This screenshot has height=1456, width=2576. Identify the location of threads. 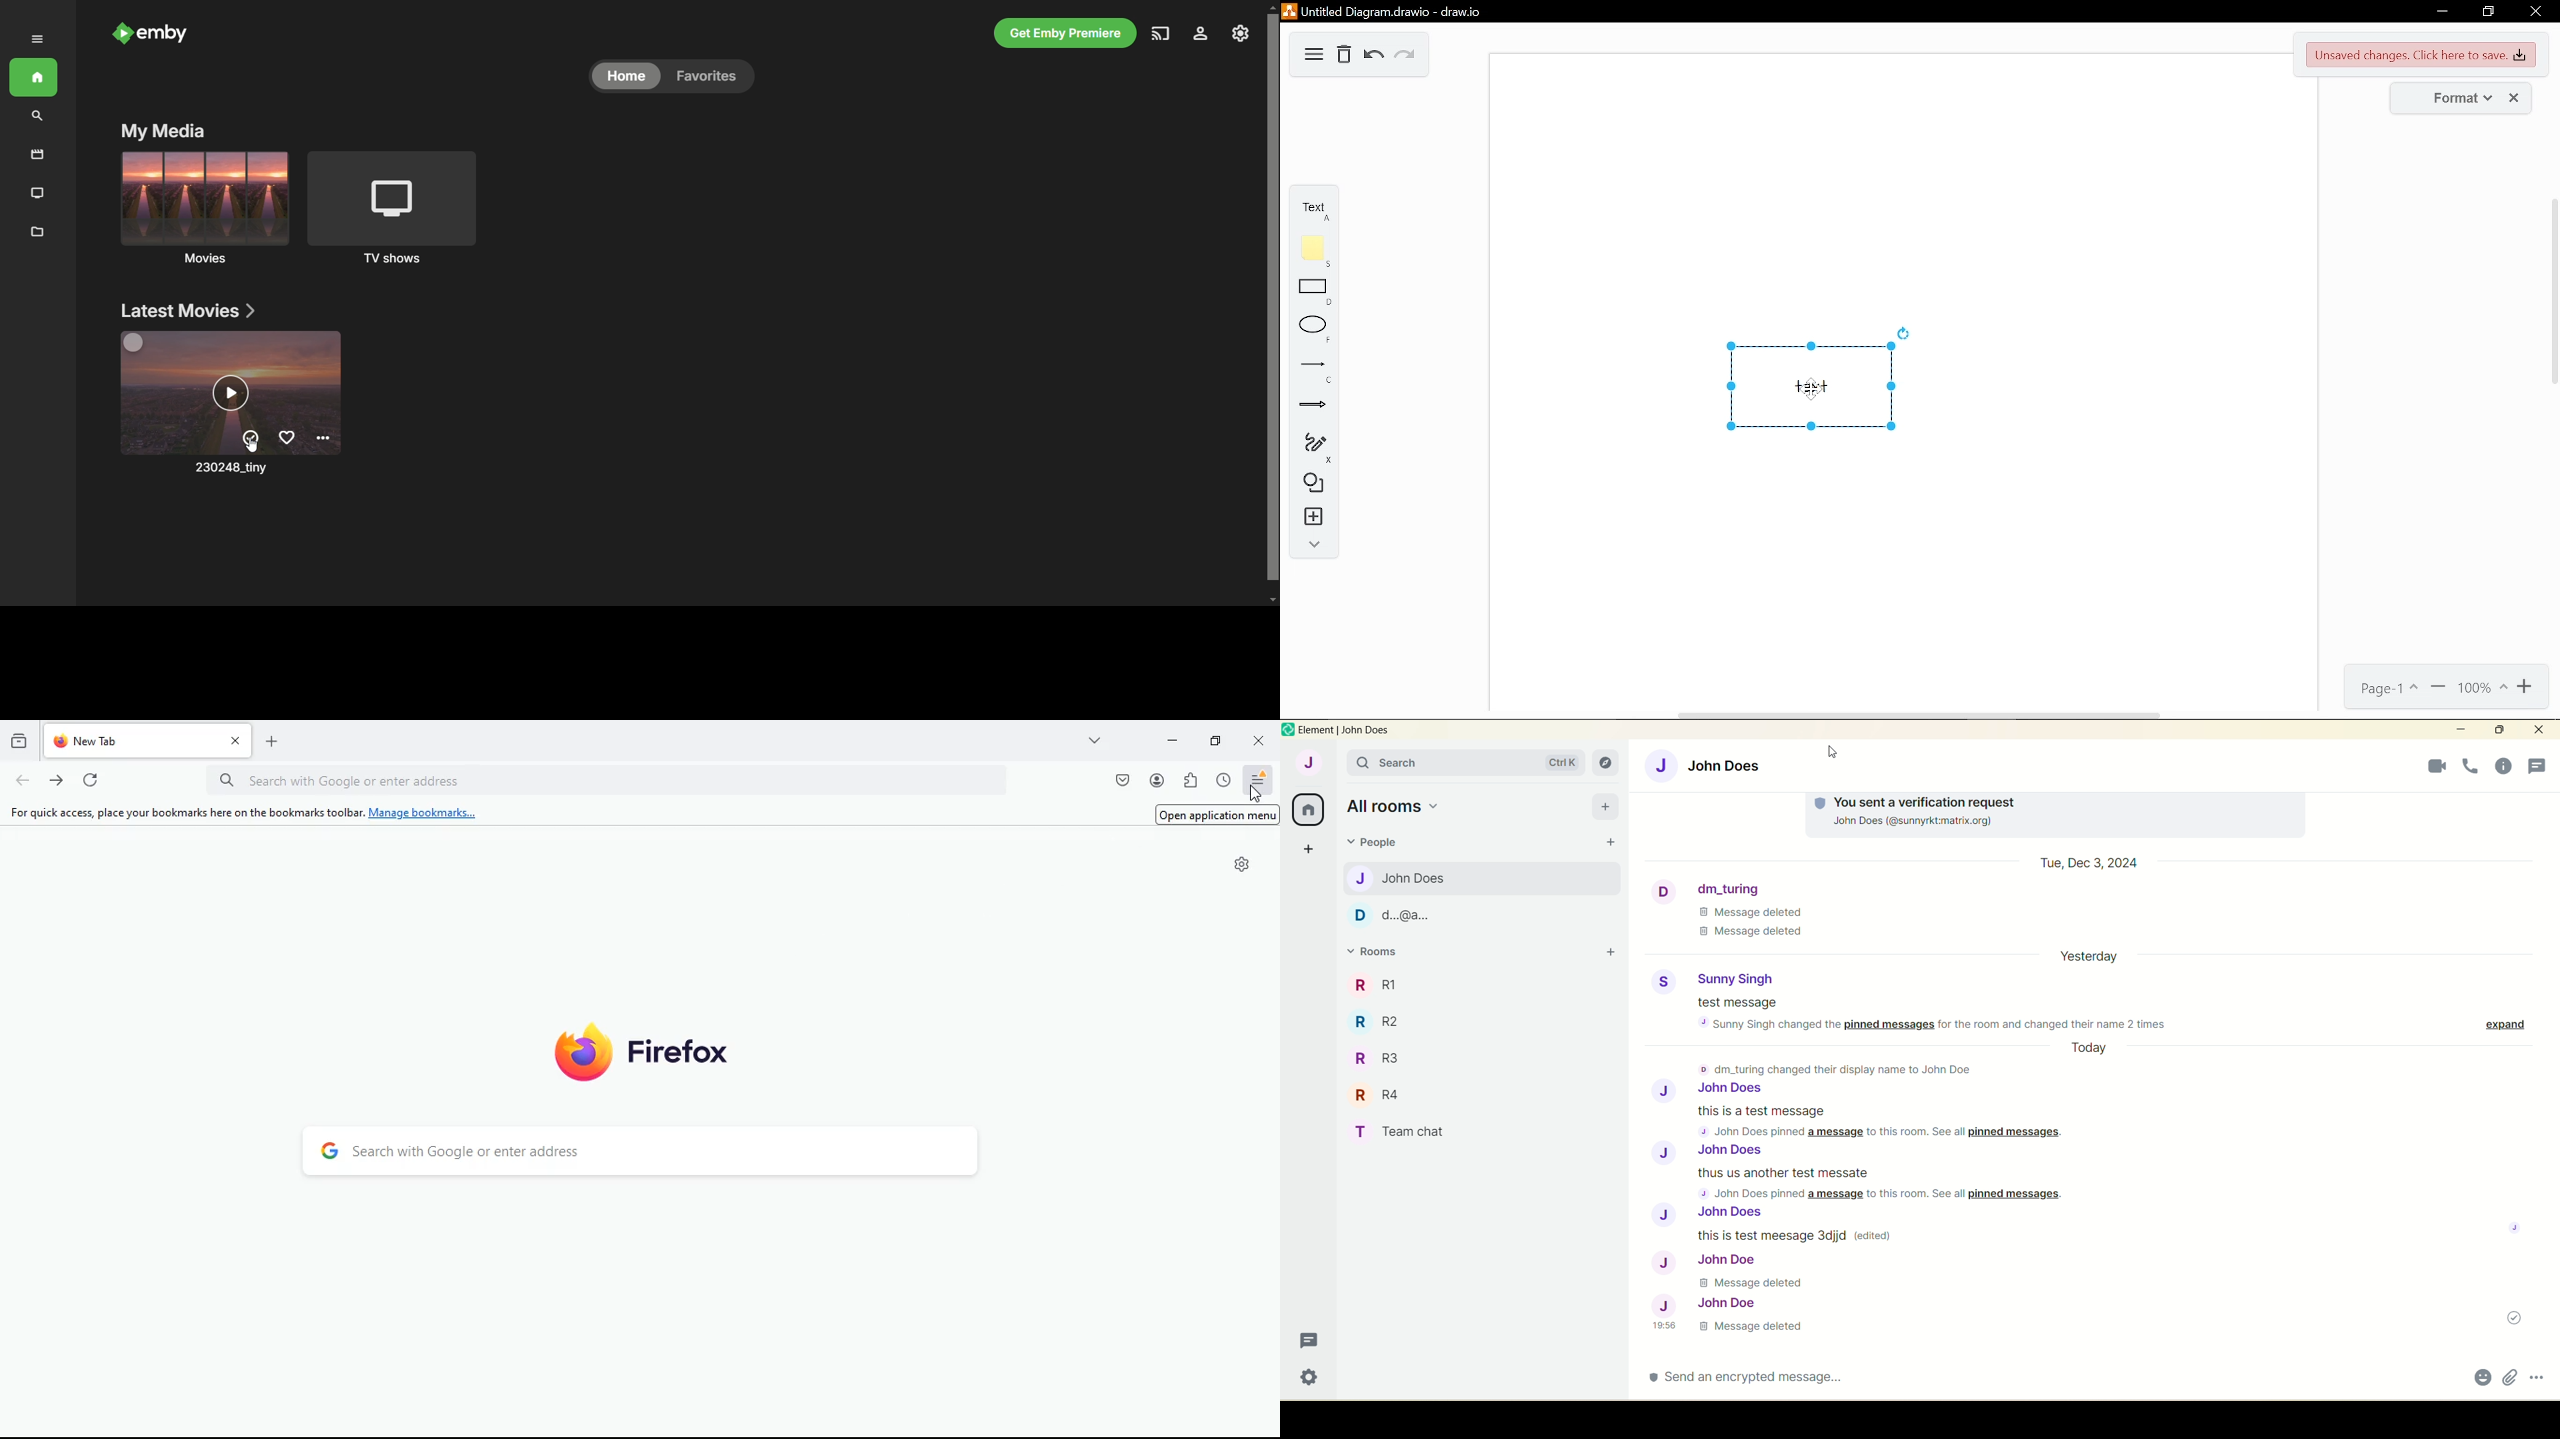
(2498, 765).